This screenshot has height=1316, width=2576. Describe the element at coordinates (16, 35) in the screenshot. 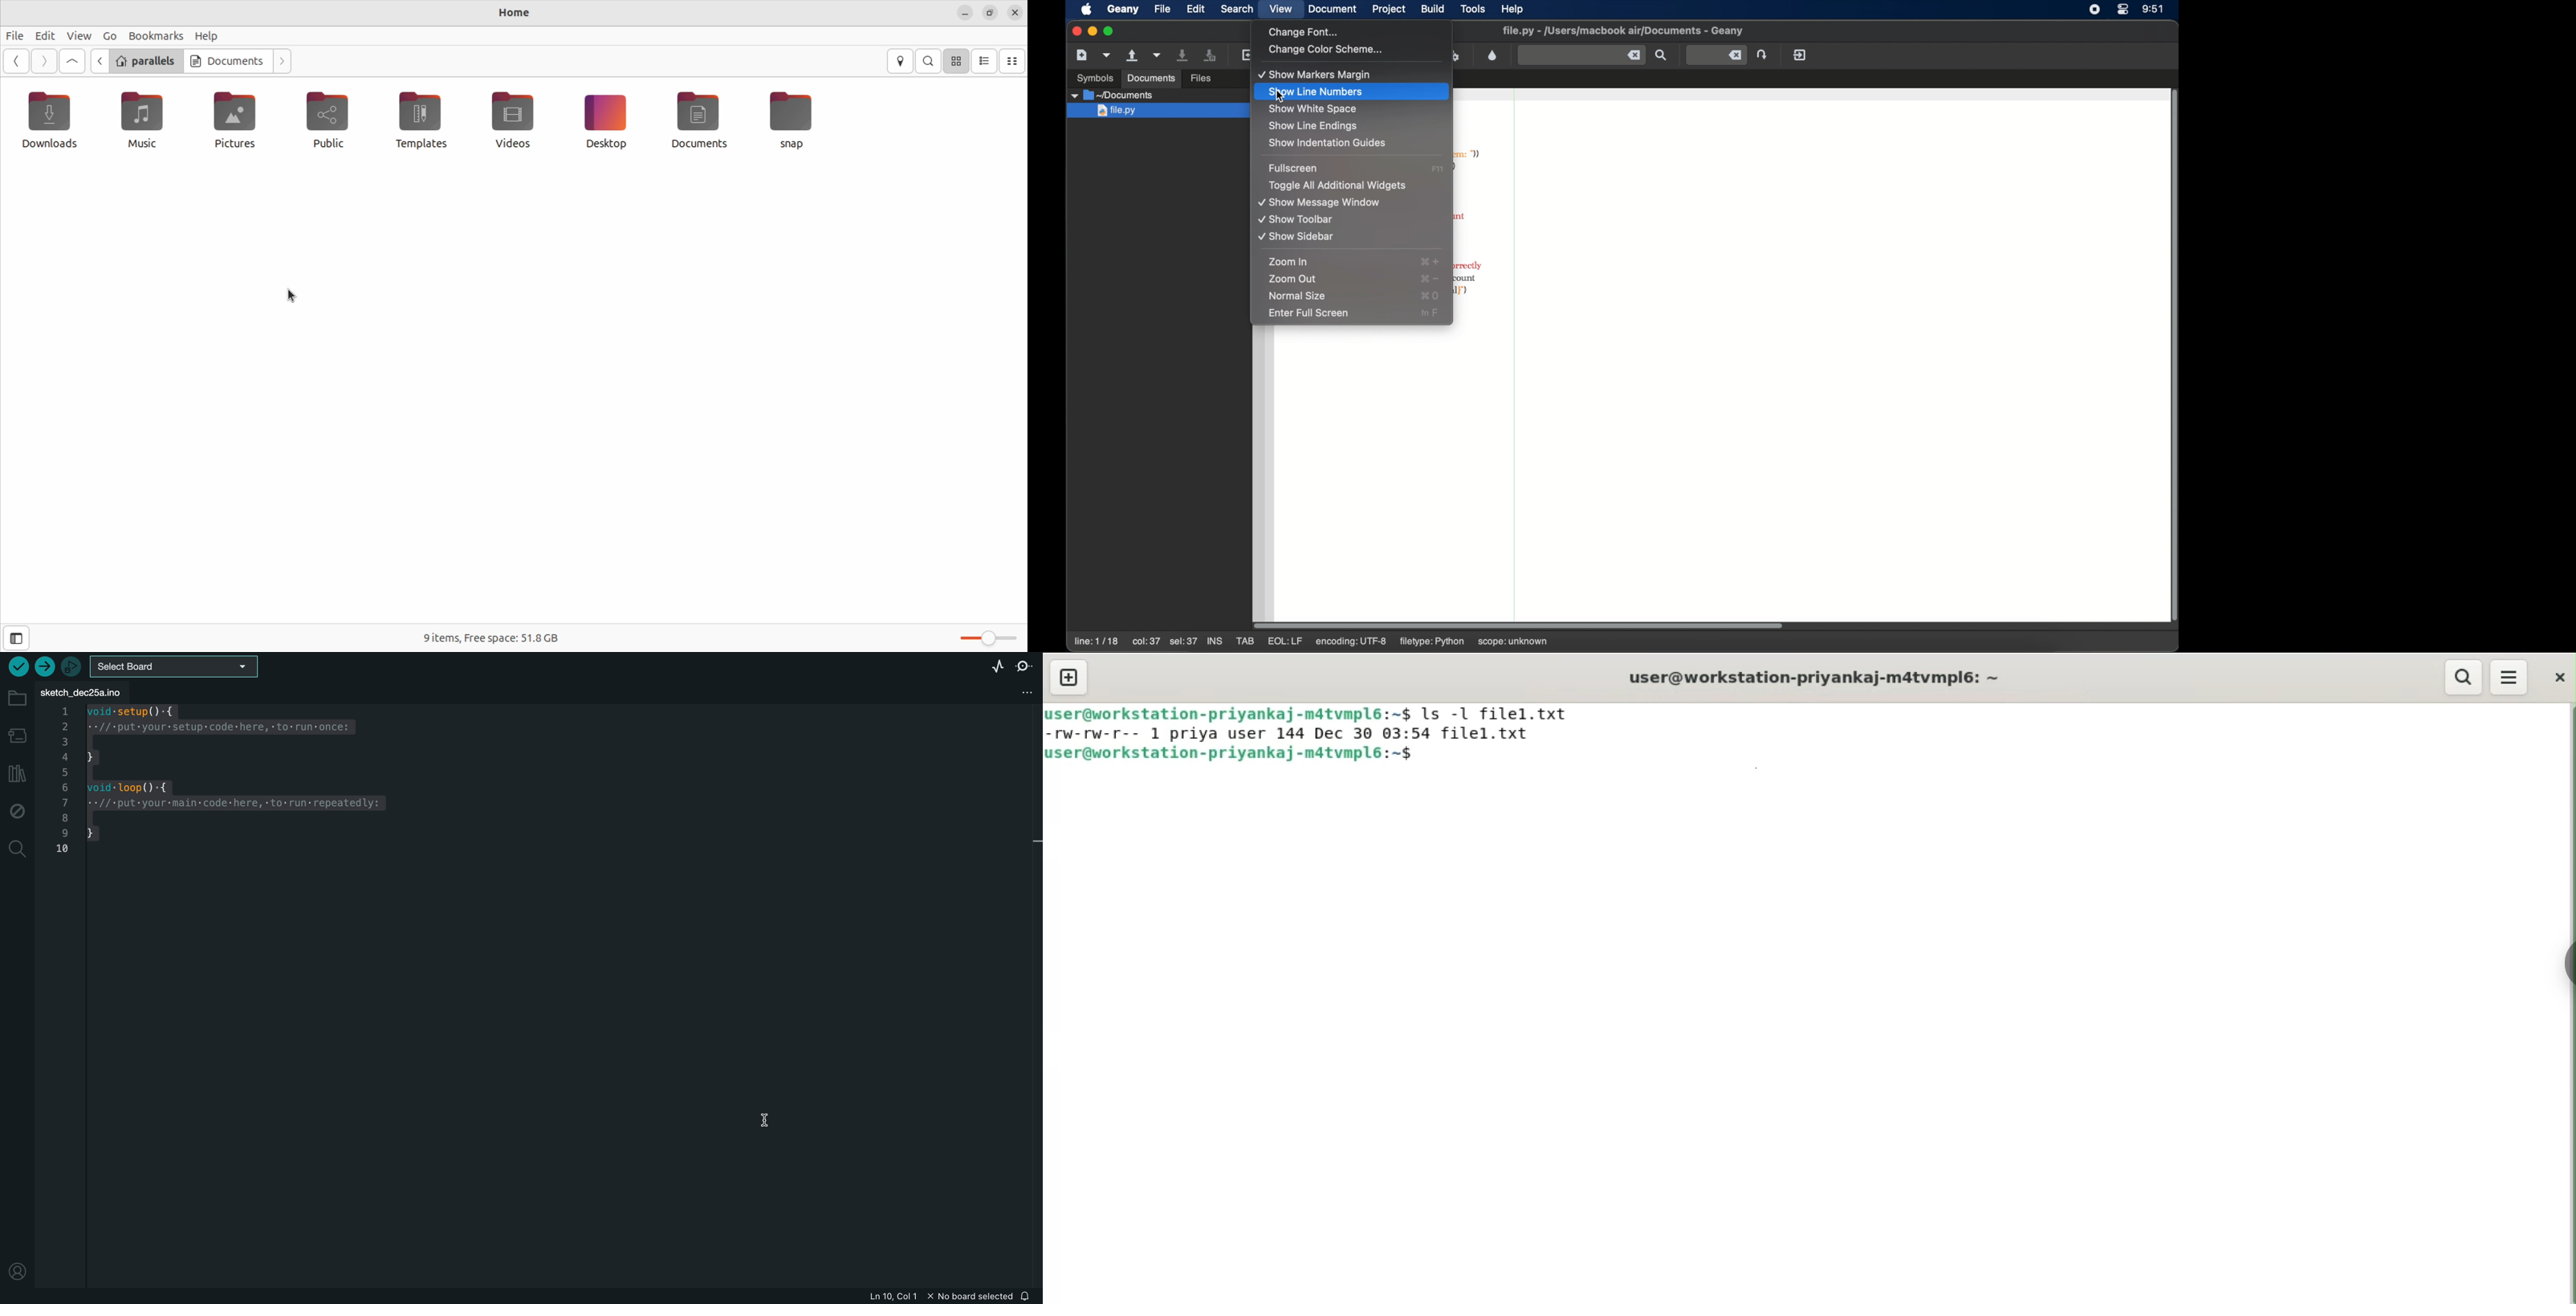

I see `files` at that location.